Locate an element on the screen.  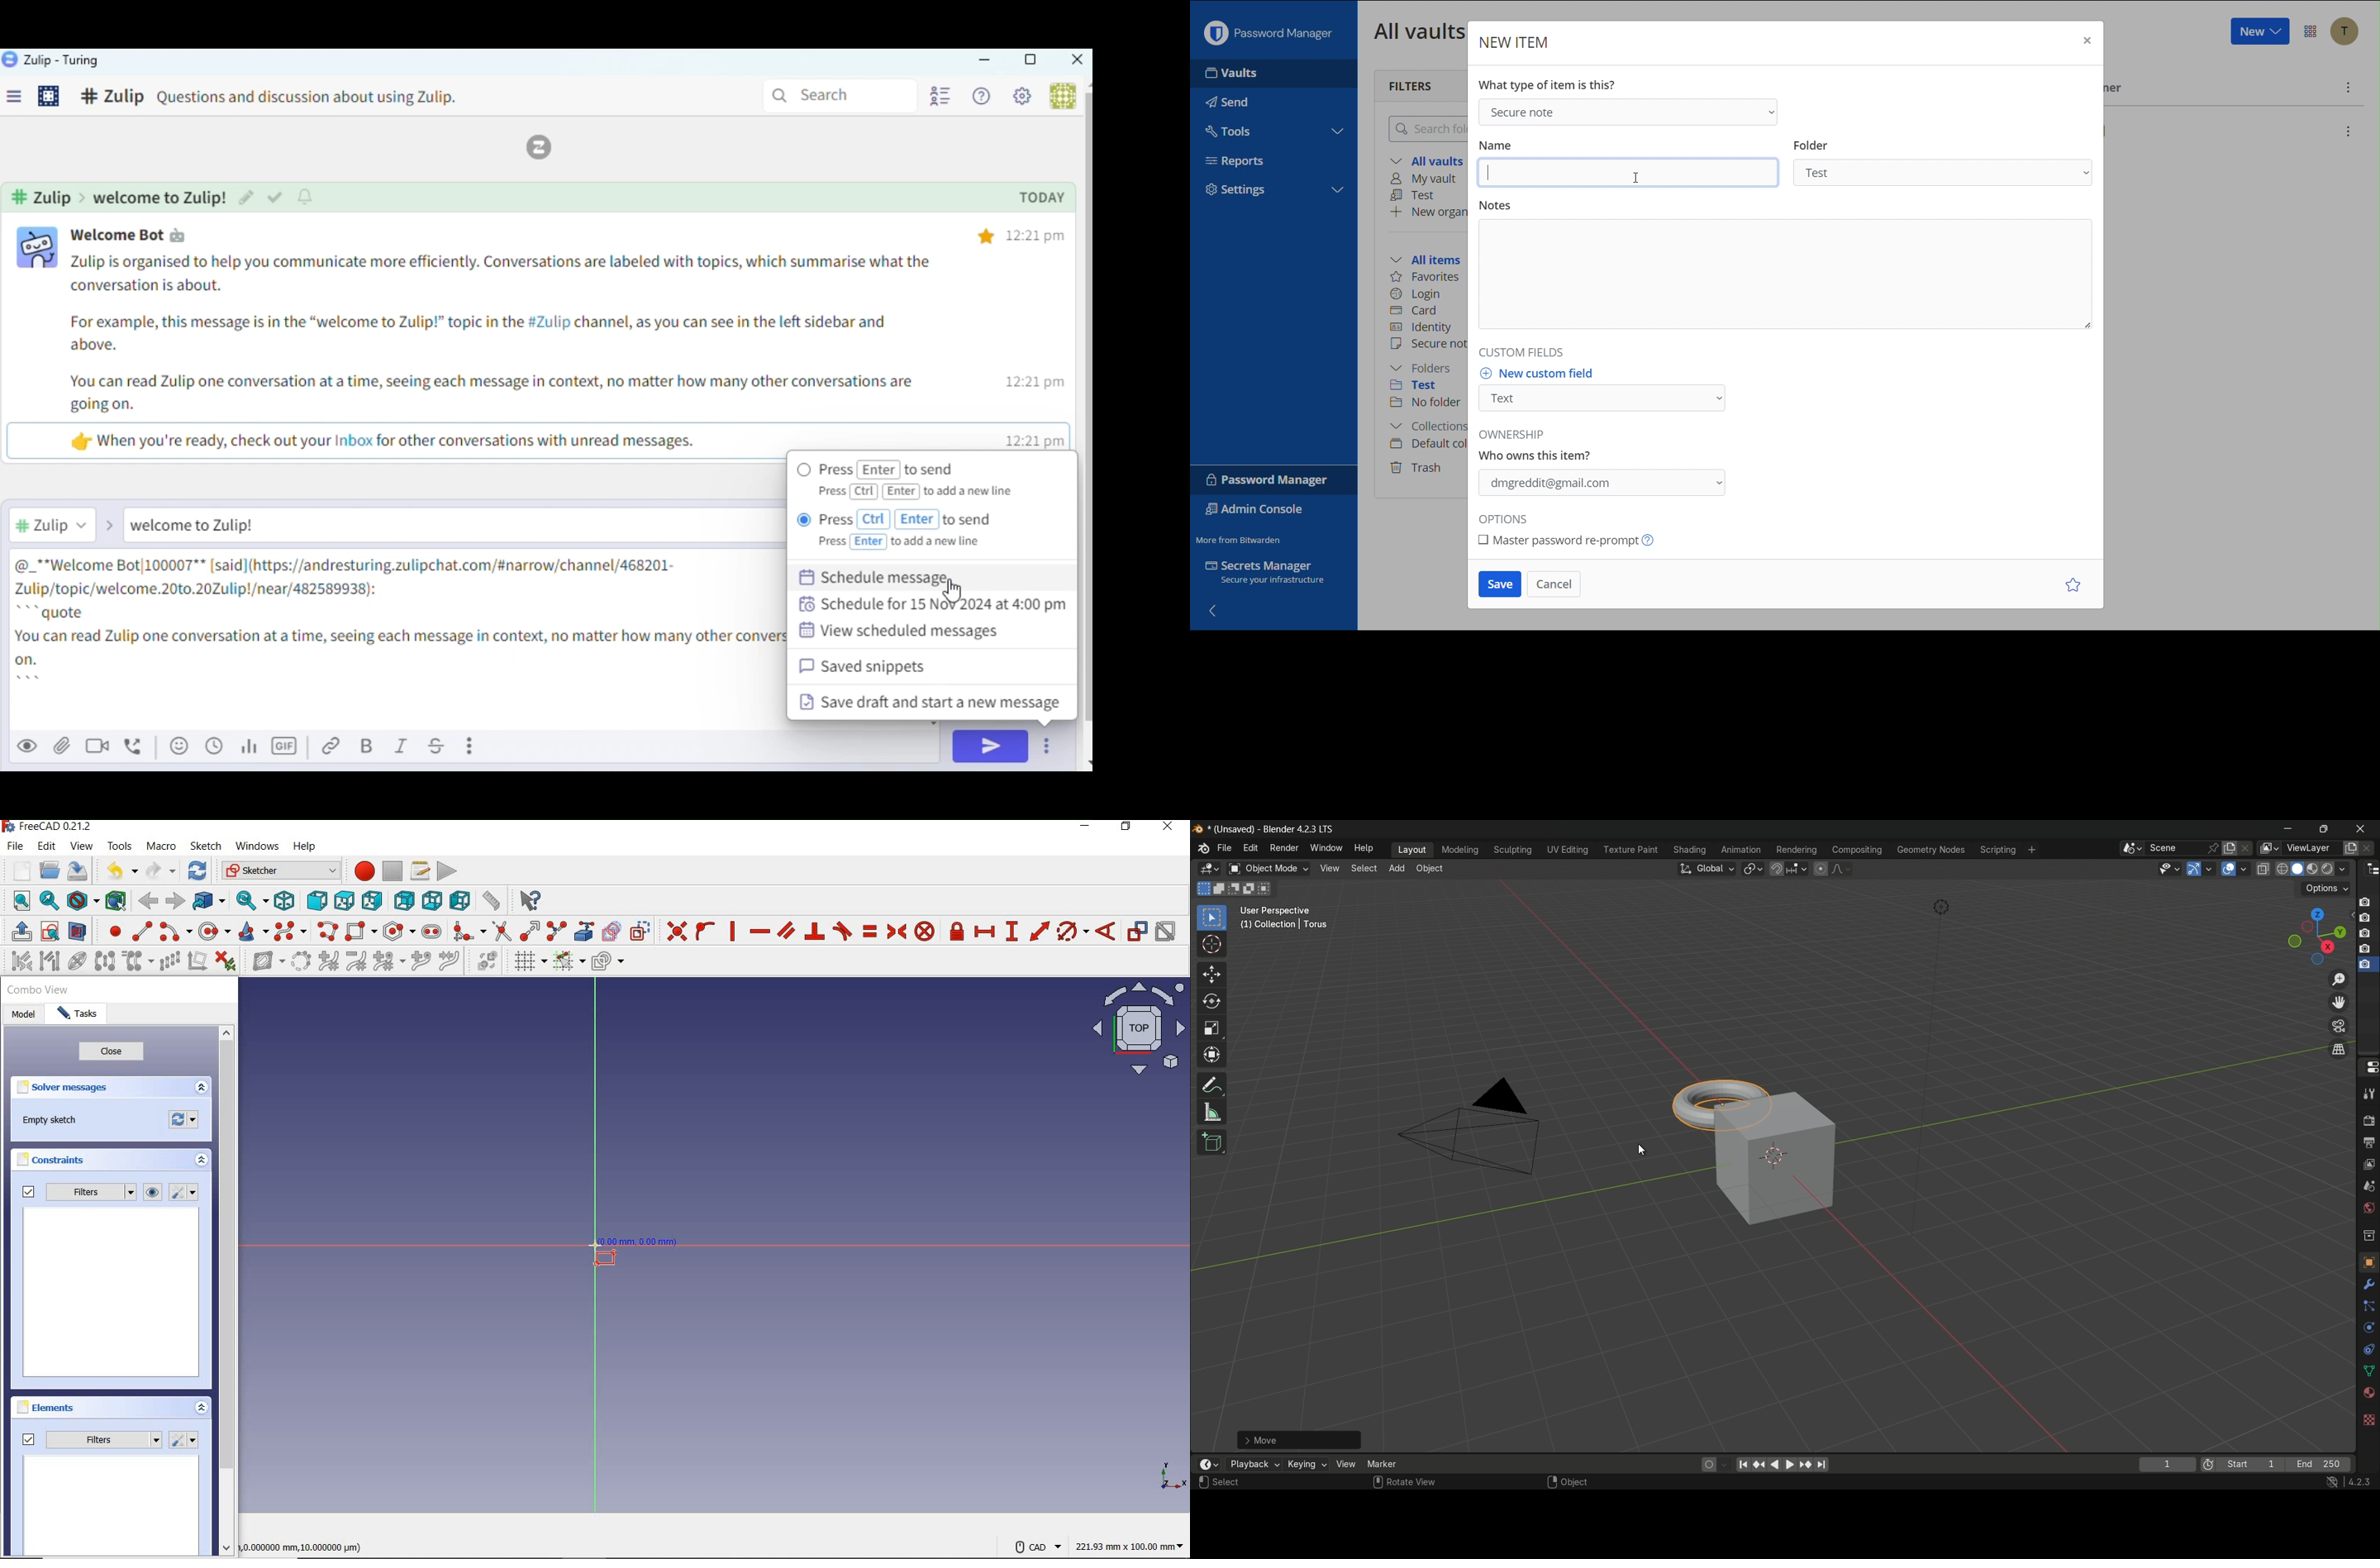
Search Folder is located at coordinates (1424, 128).